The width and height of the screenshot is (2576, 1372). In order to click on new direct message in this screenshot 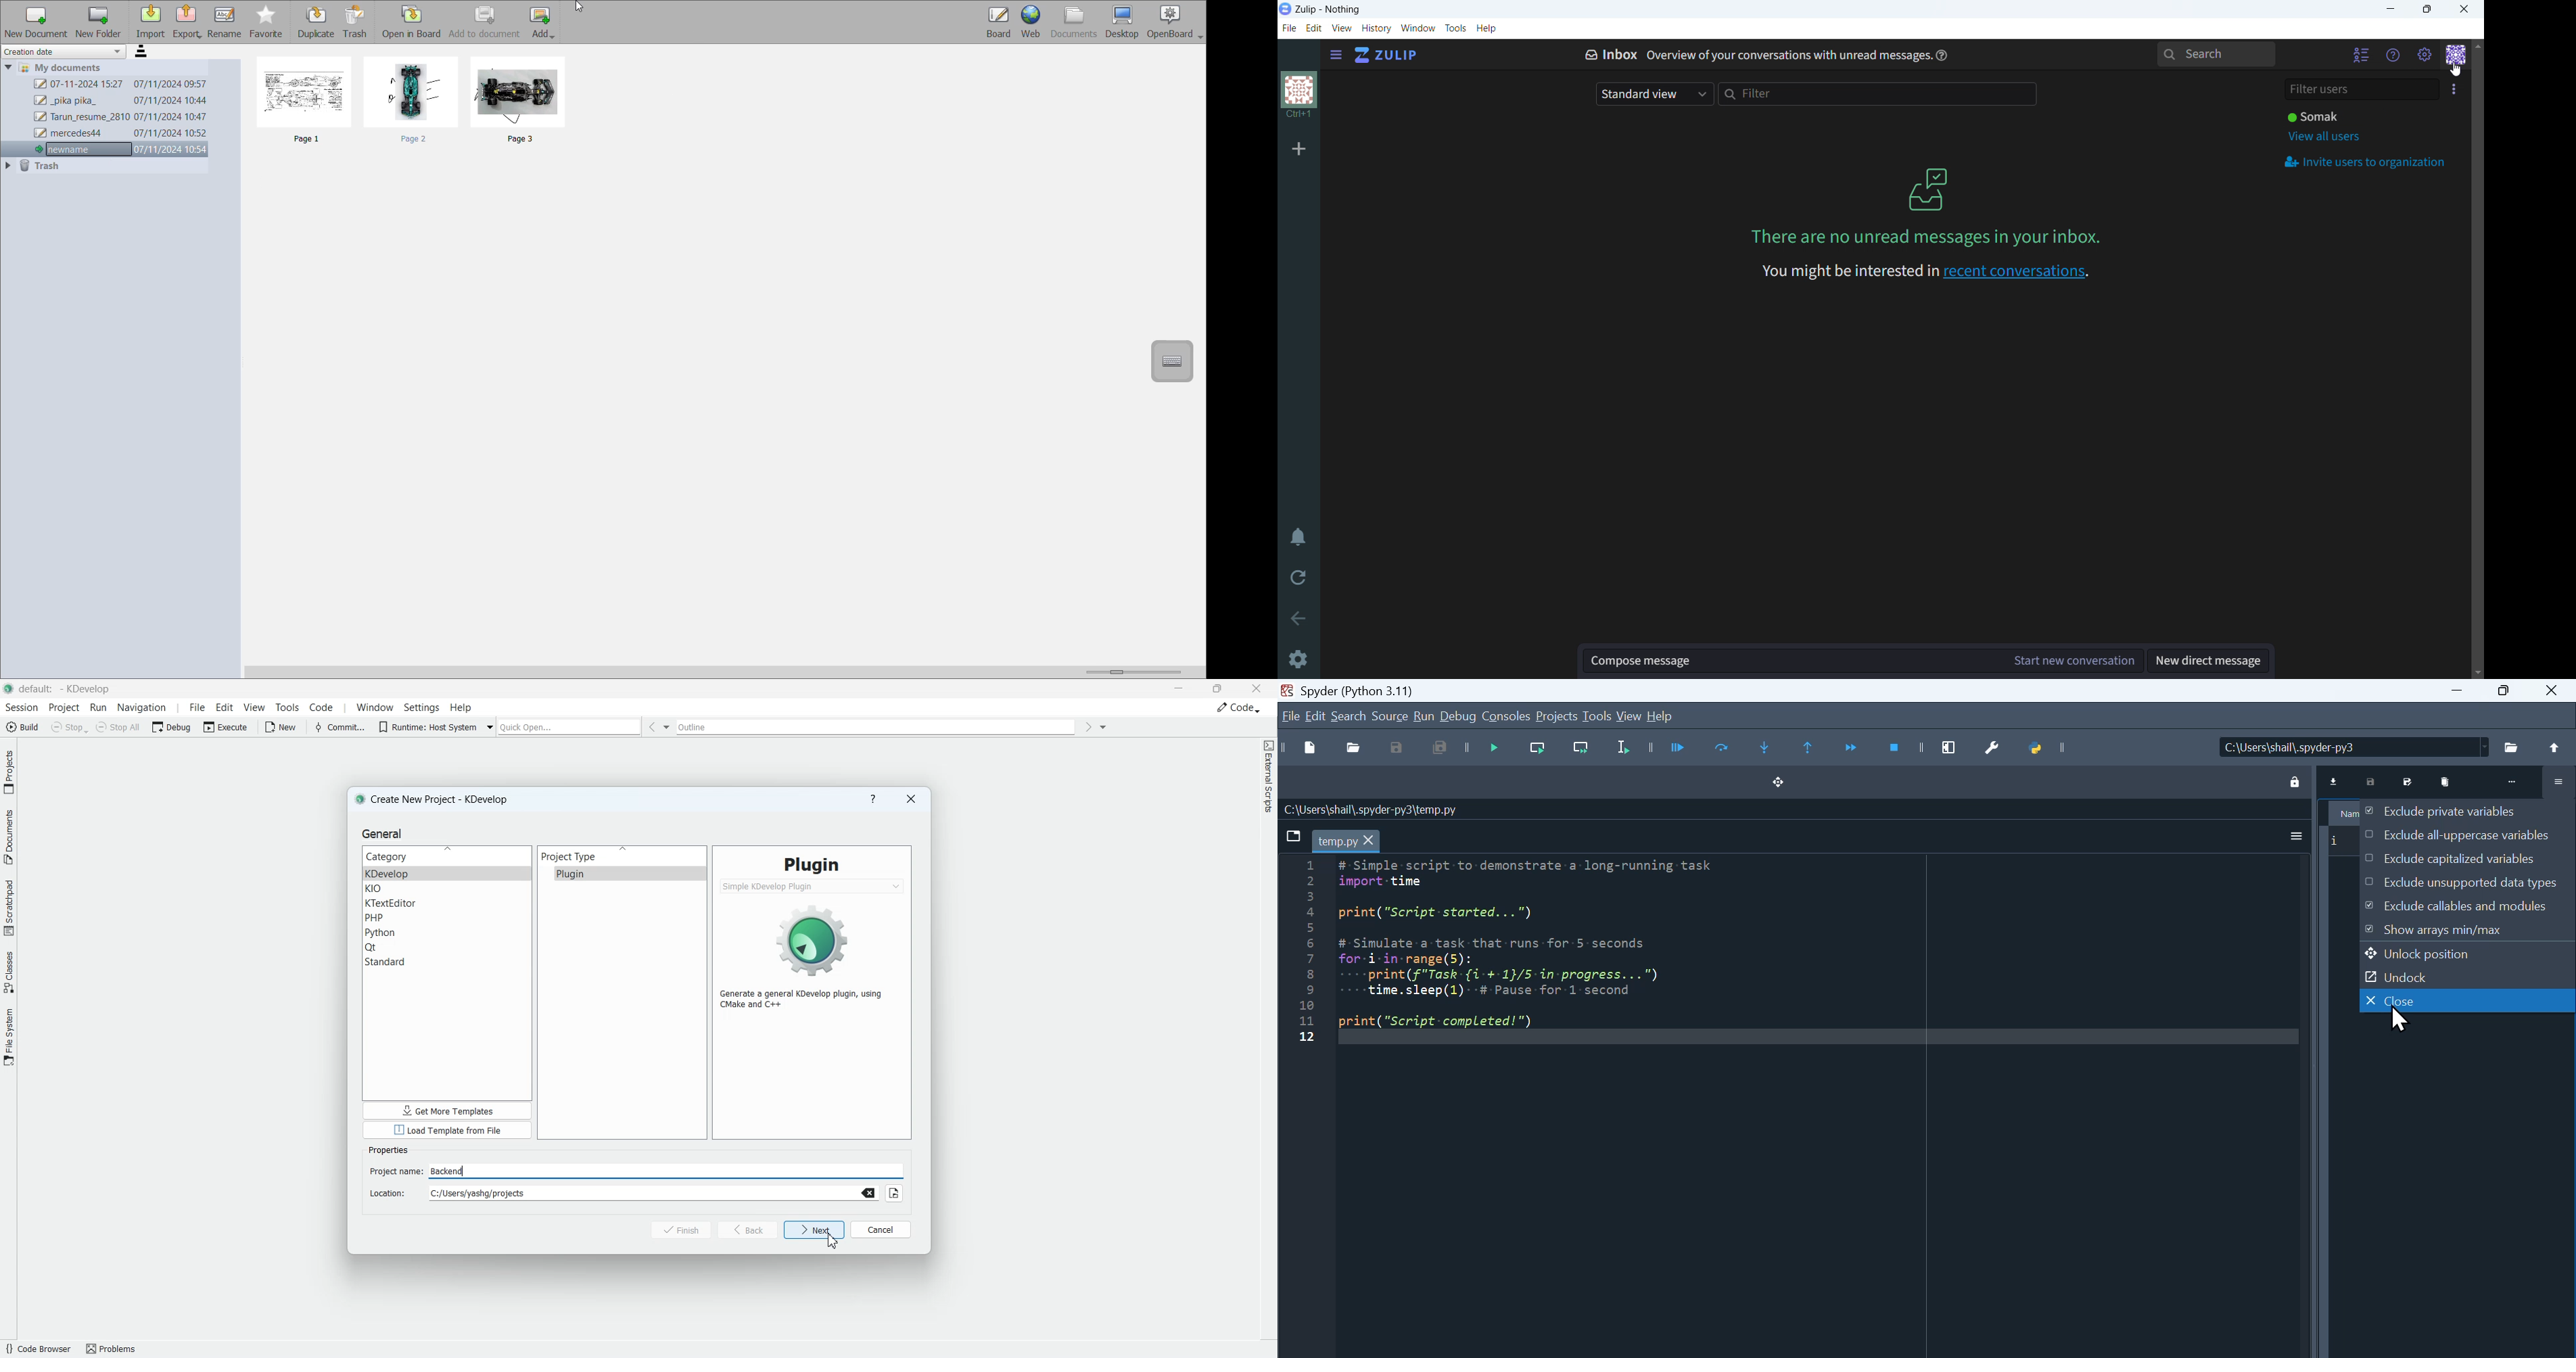, I will do `click(2207, 660)`.